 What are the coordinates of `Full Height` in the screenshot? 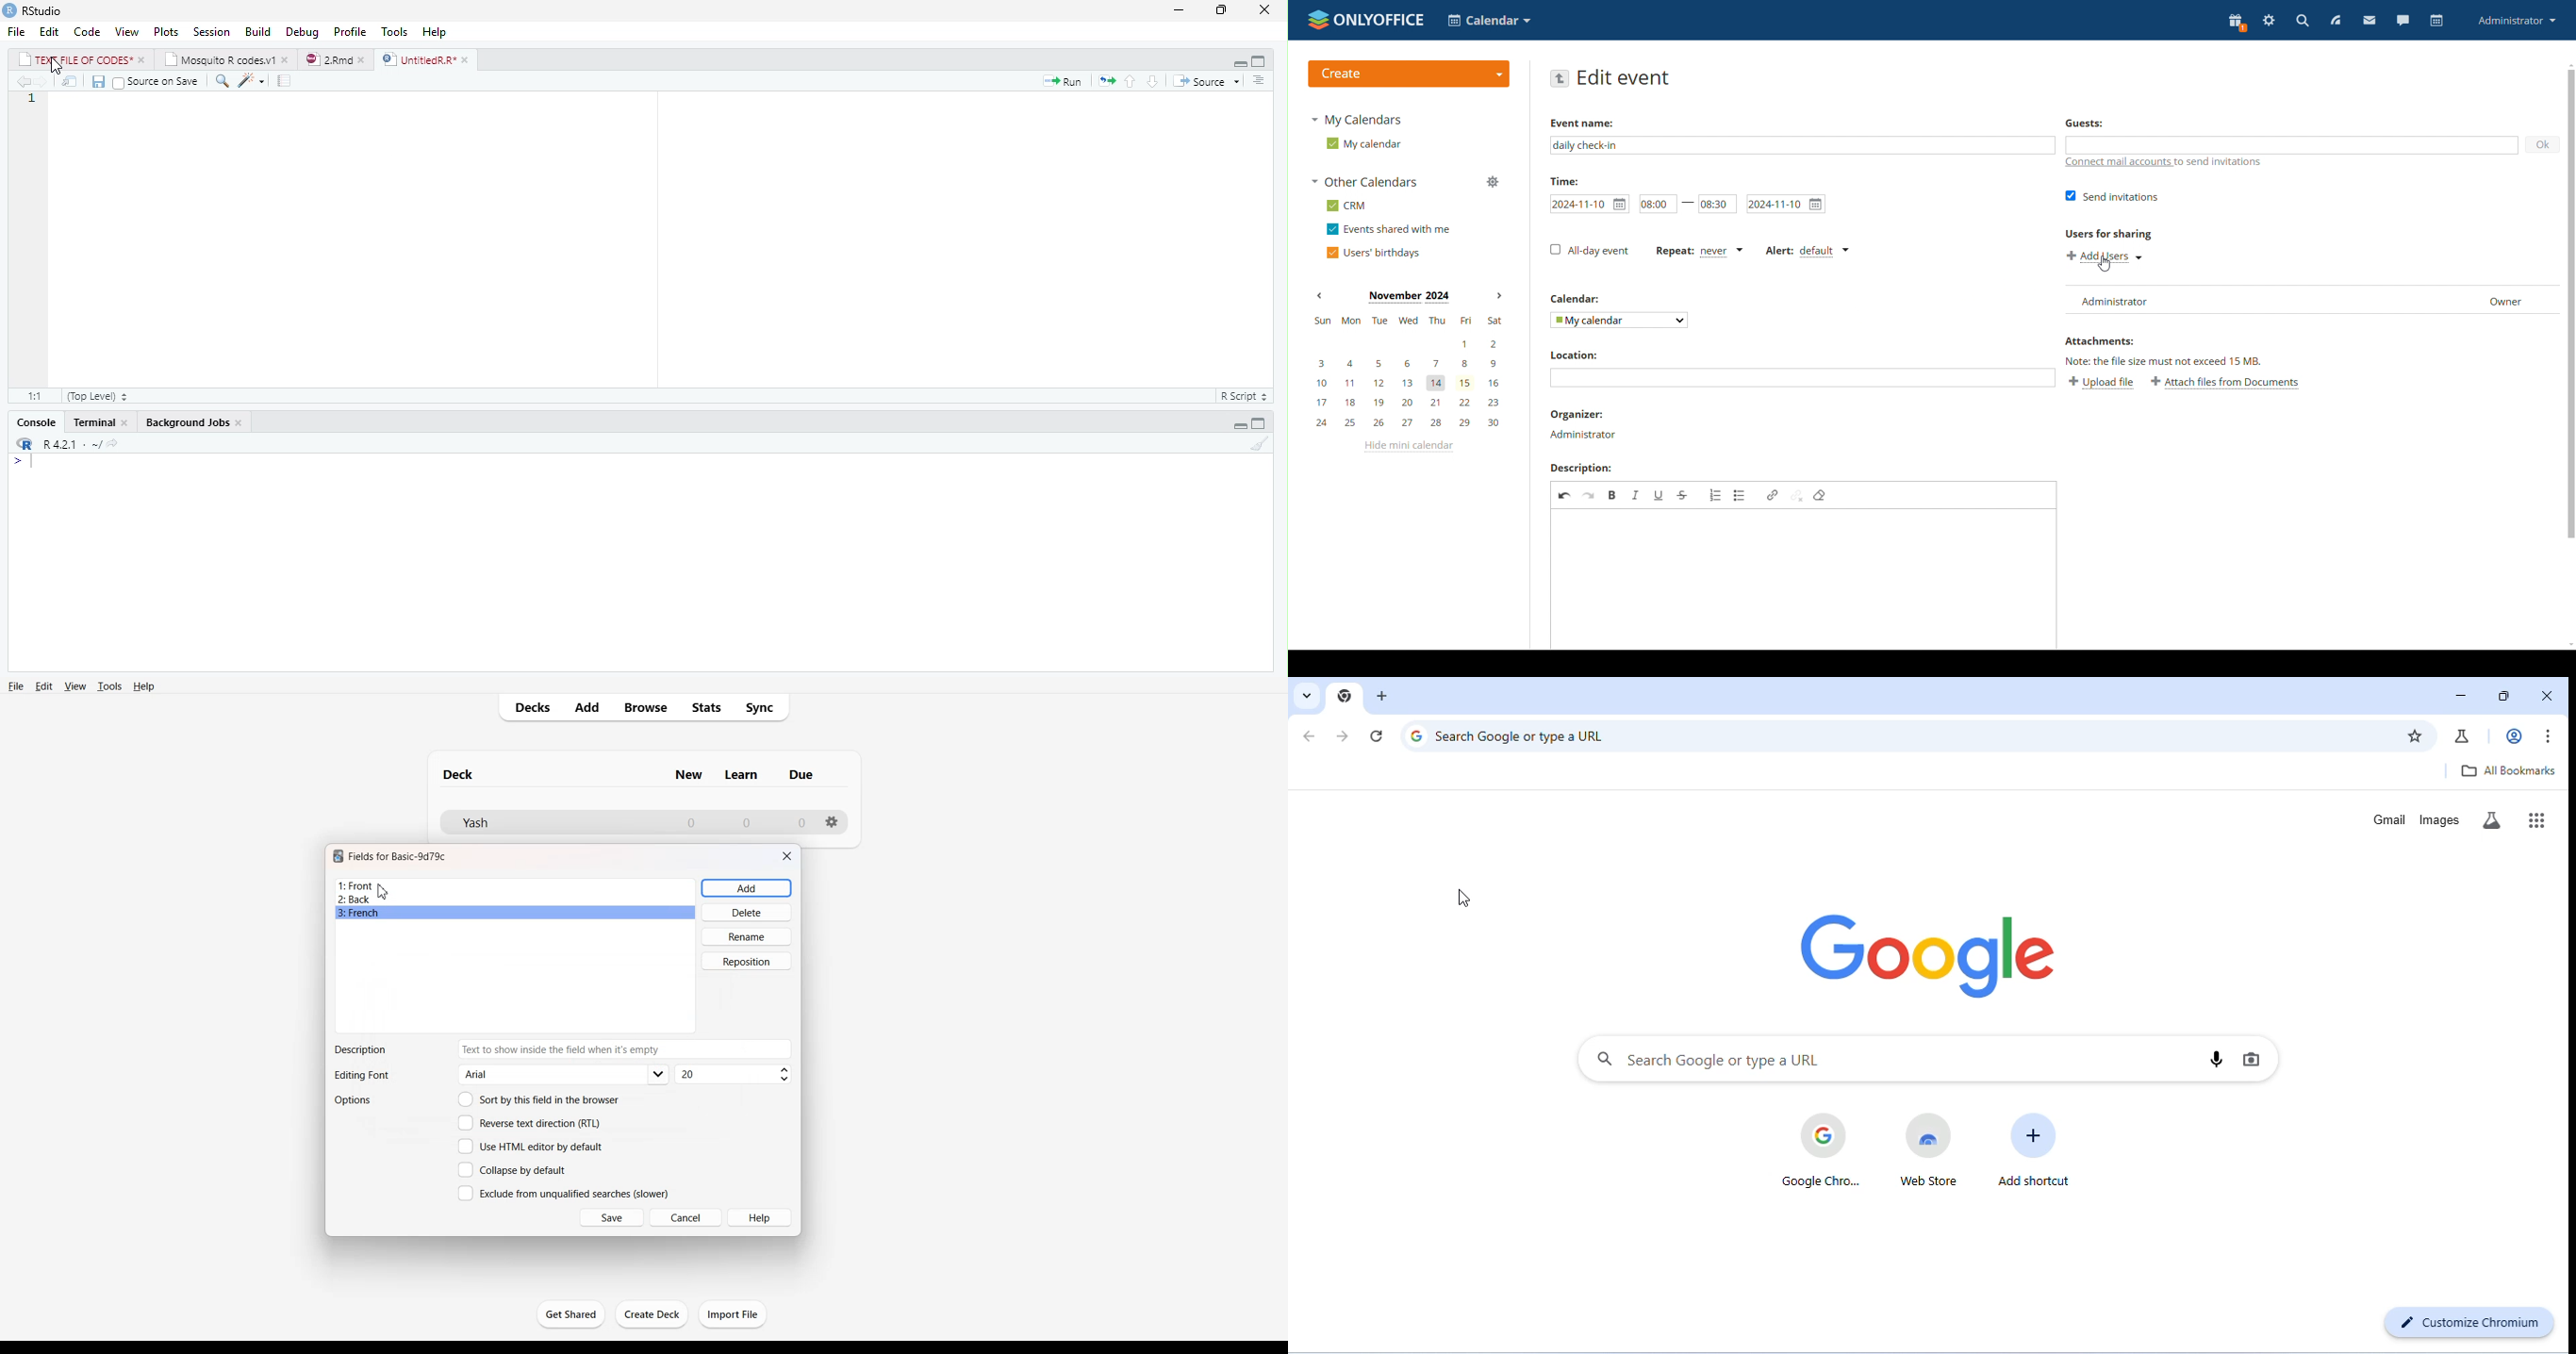 It's located at (1262, 421).